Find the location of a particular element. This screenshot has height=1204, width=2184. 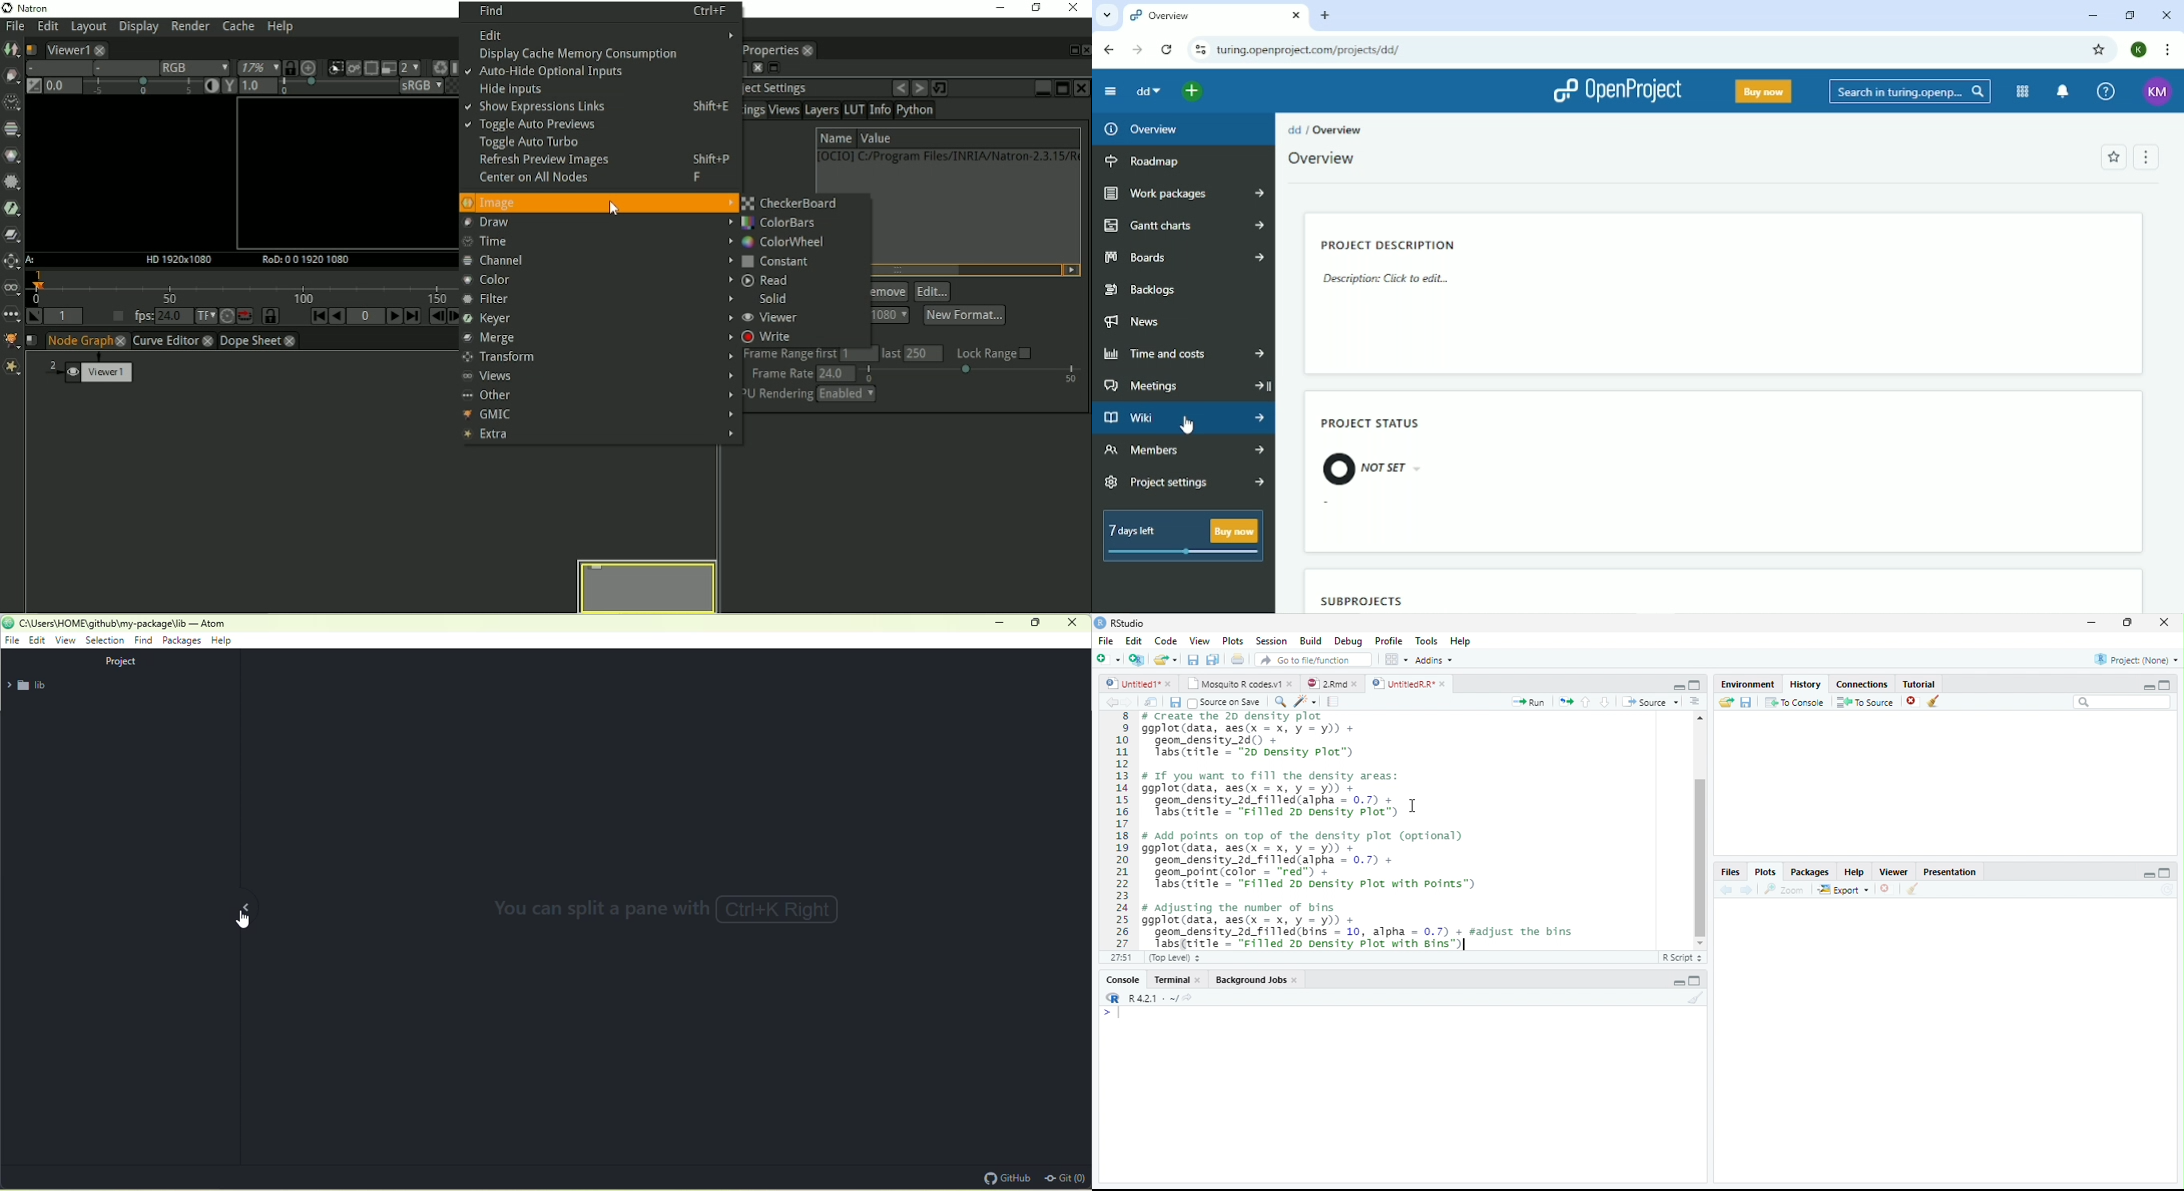

Tutorial is located at coordinates (1920, 684).